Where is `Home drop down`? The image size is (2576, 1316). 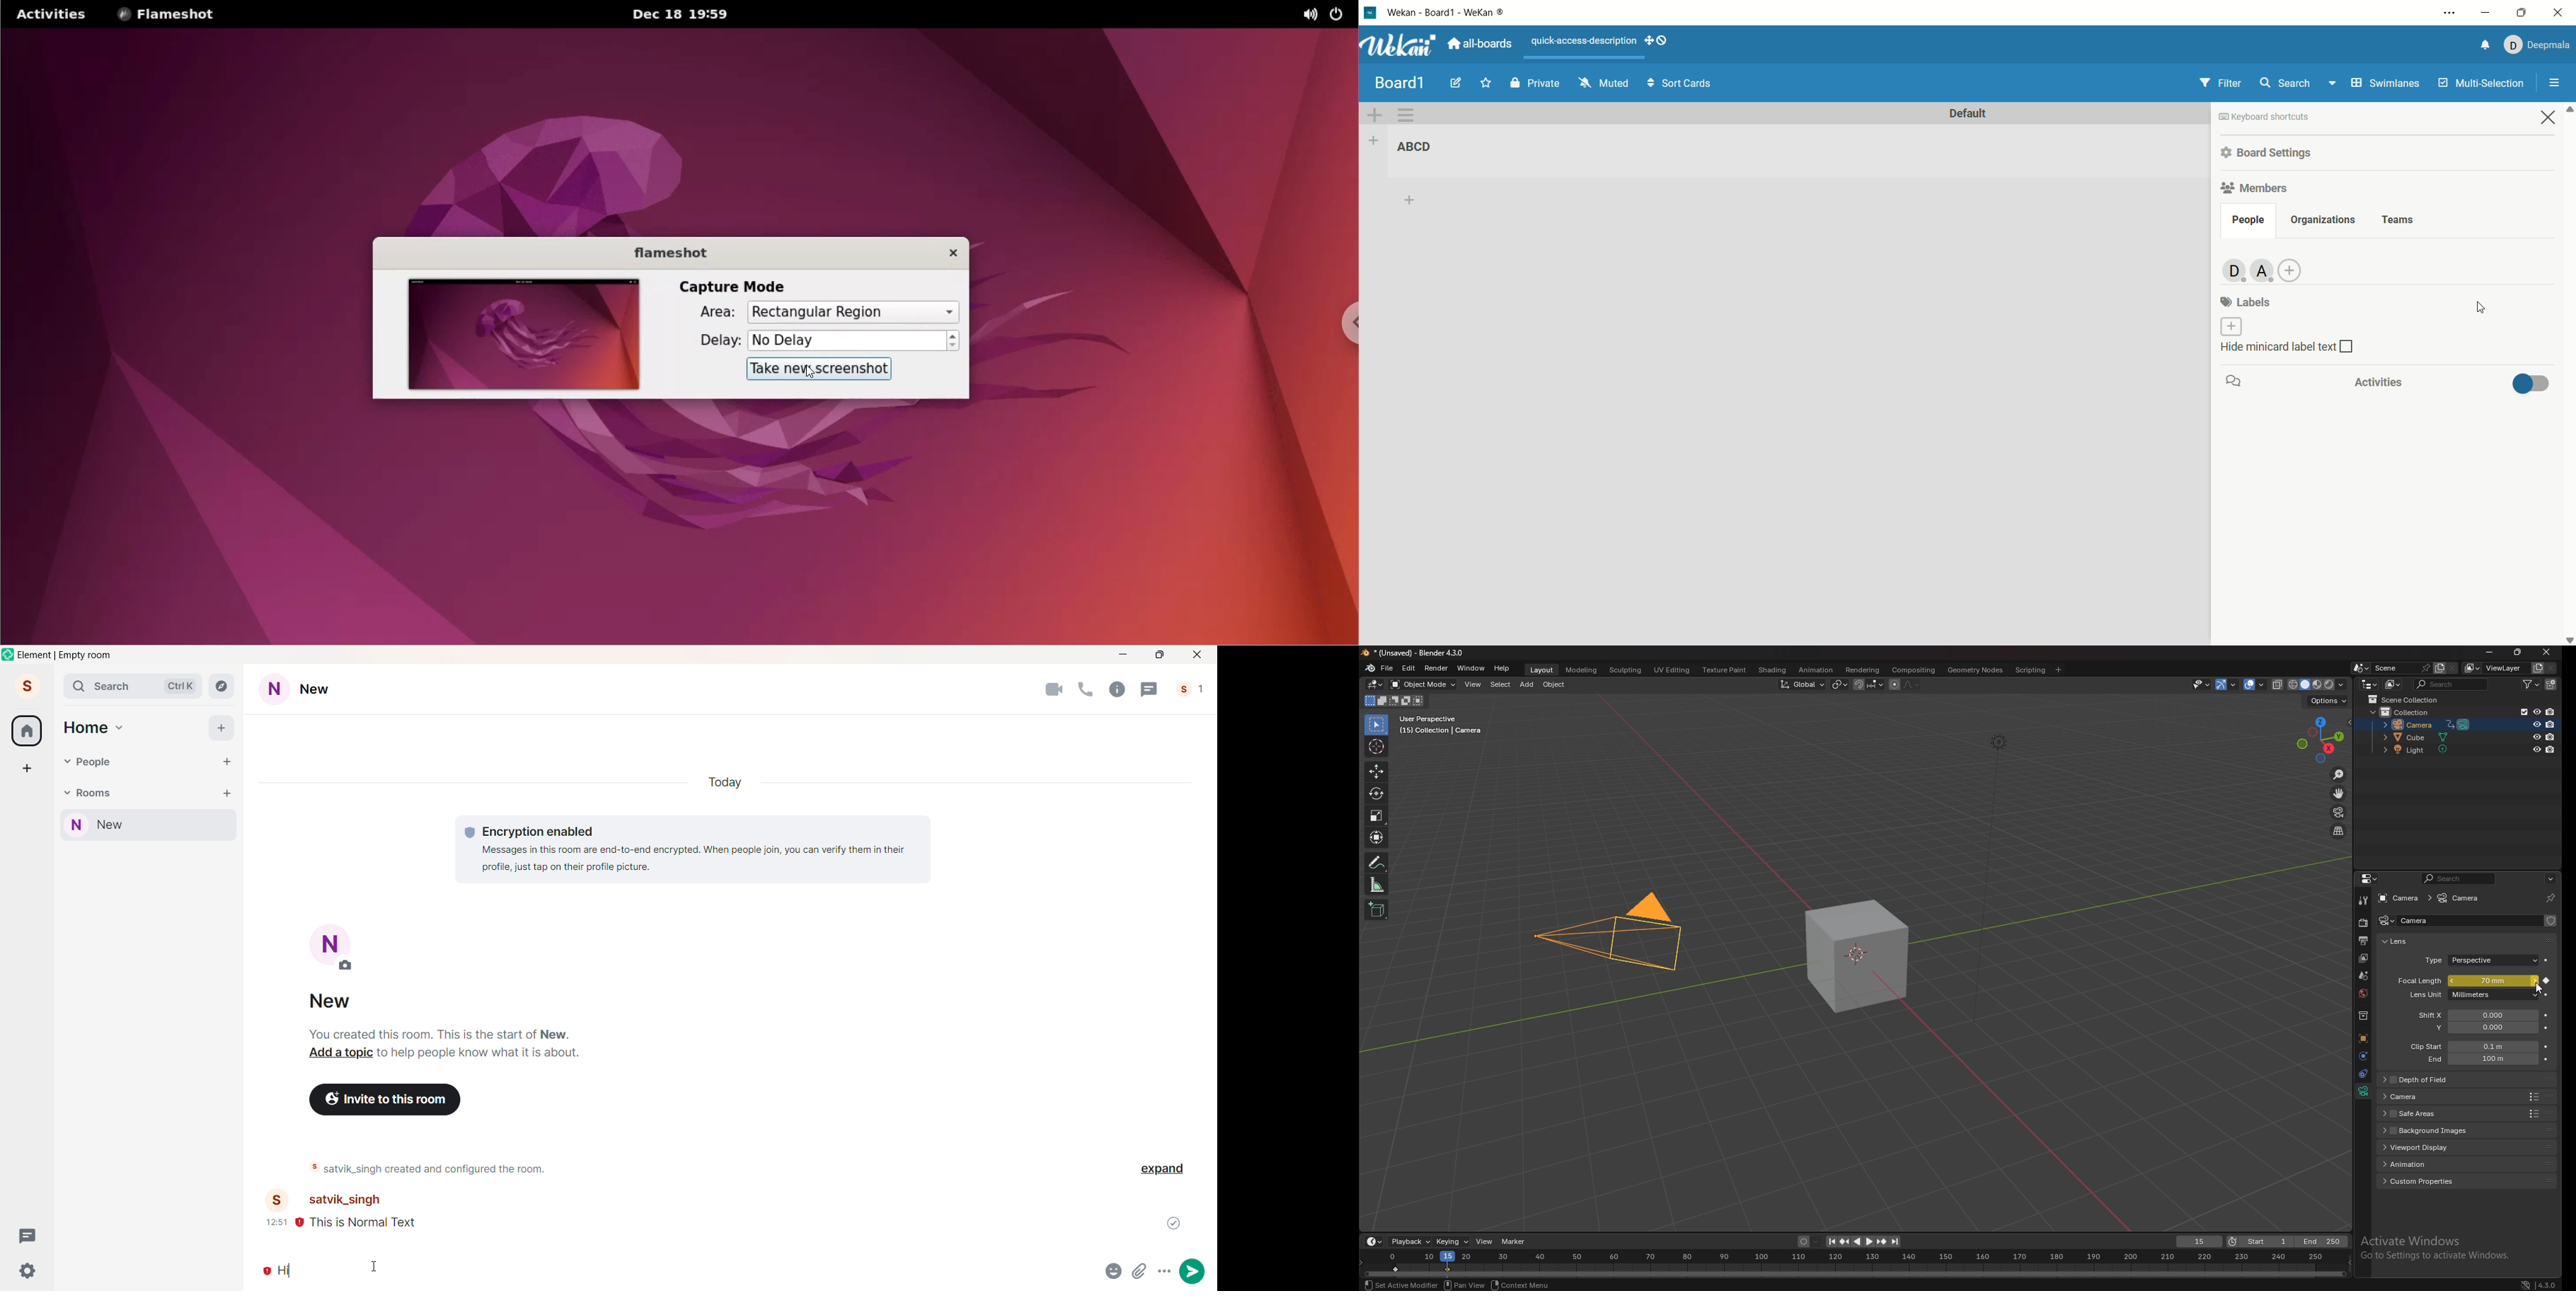
Home drop down is located at coordinates (121, 726).